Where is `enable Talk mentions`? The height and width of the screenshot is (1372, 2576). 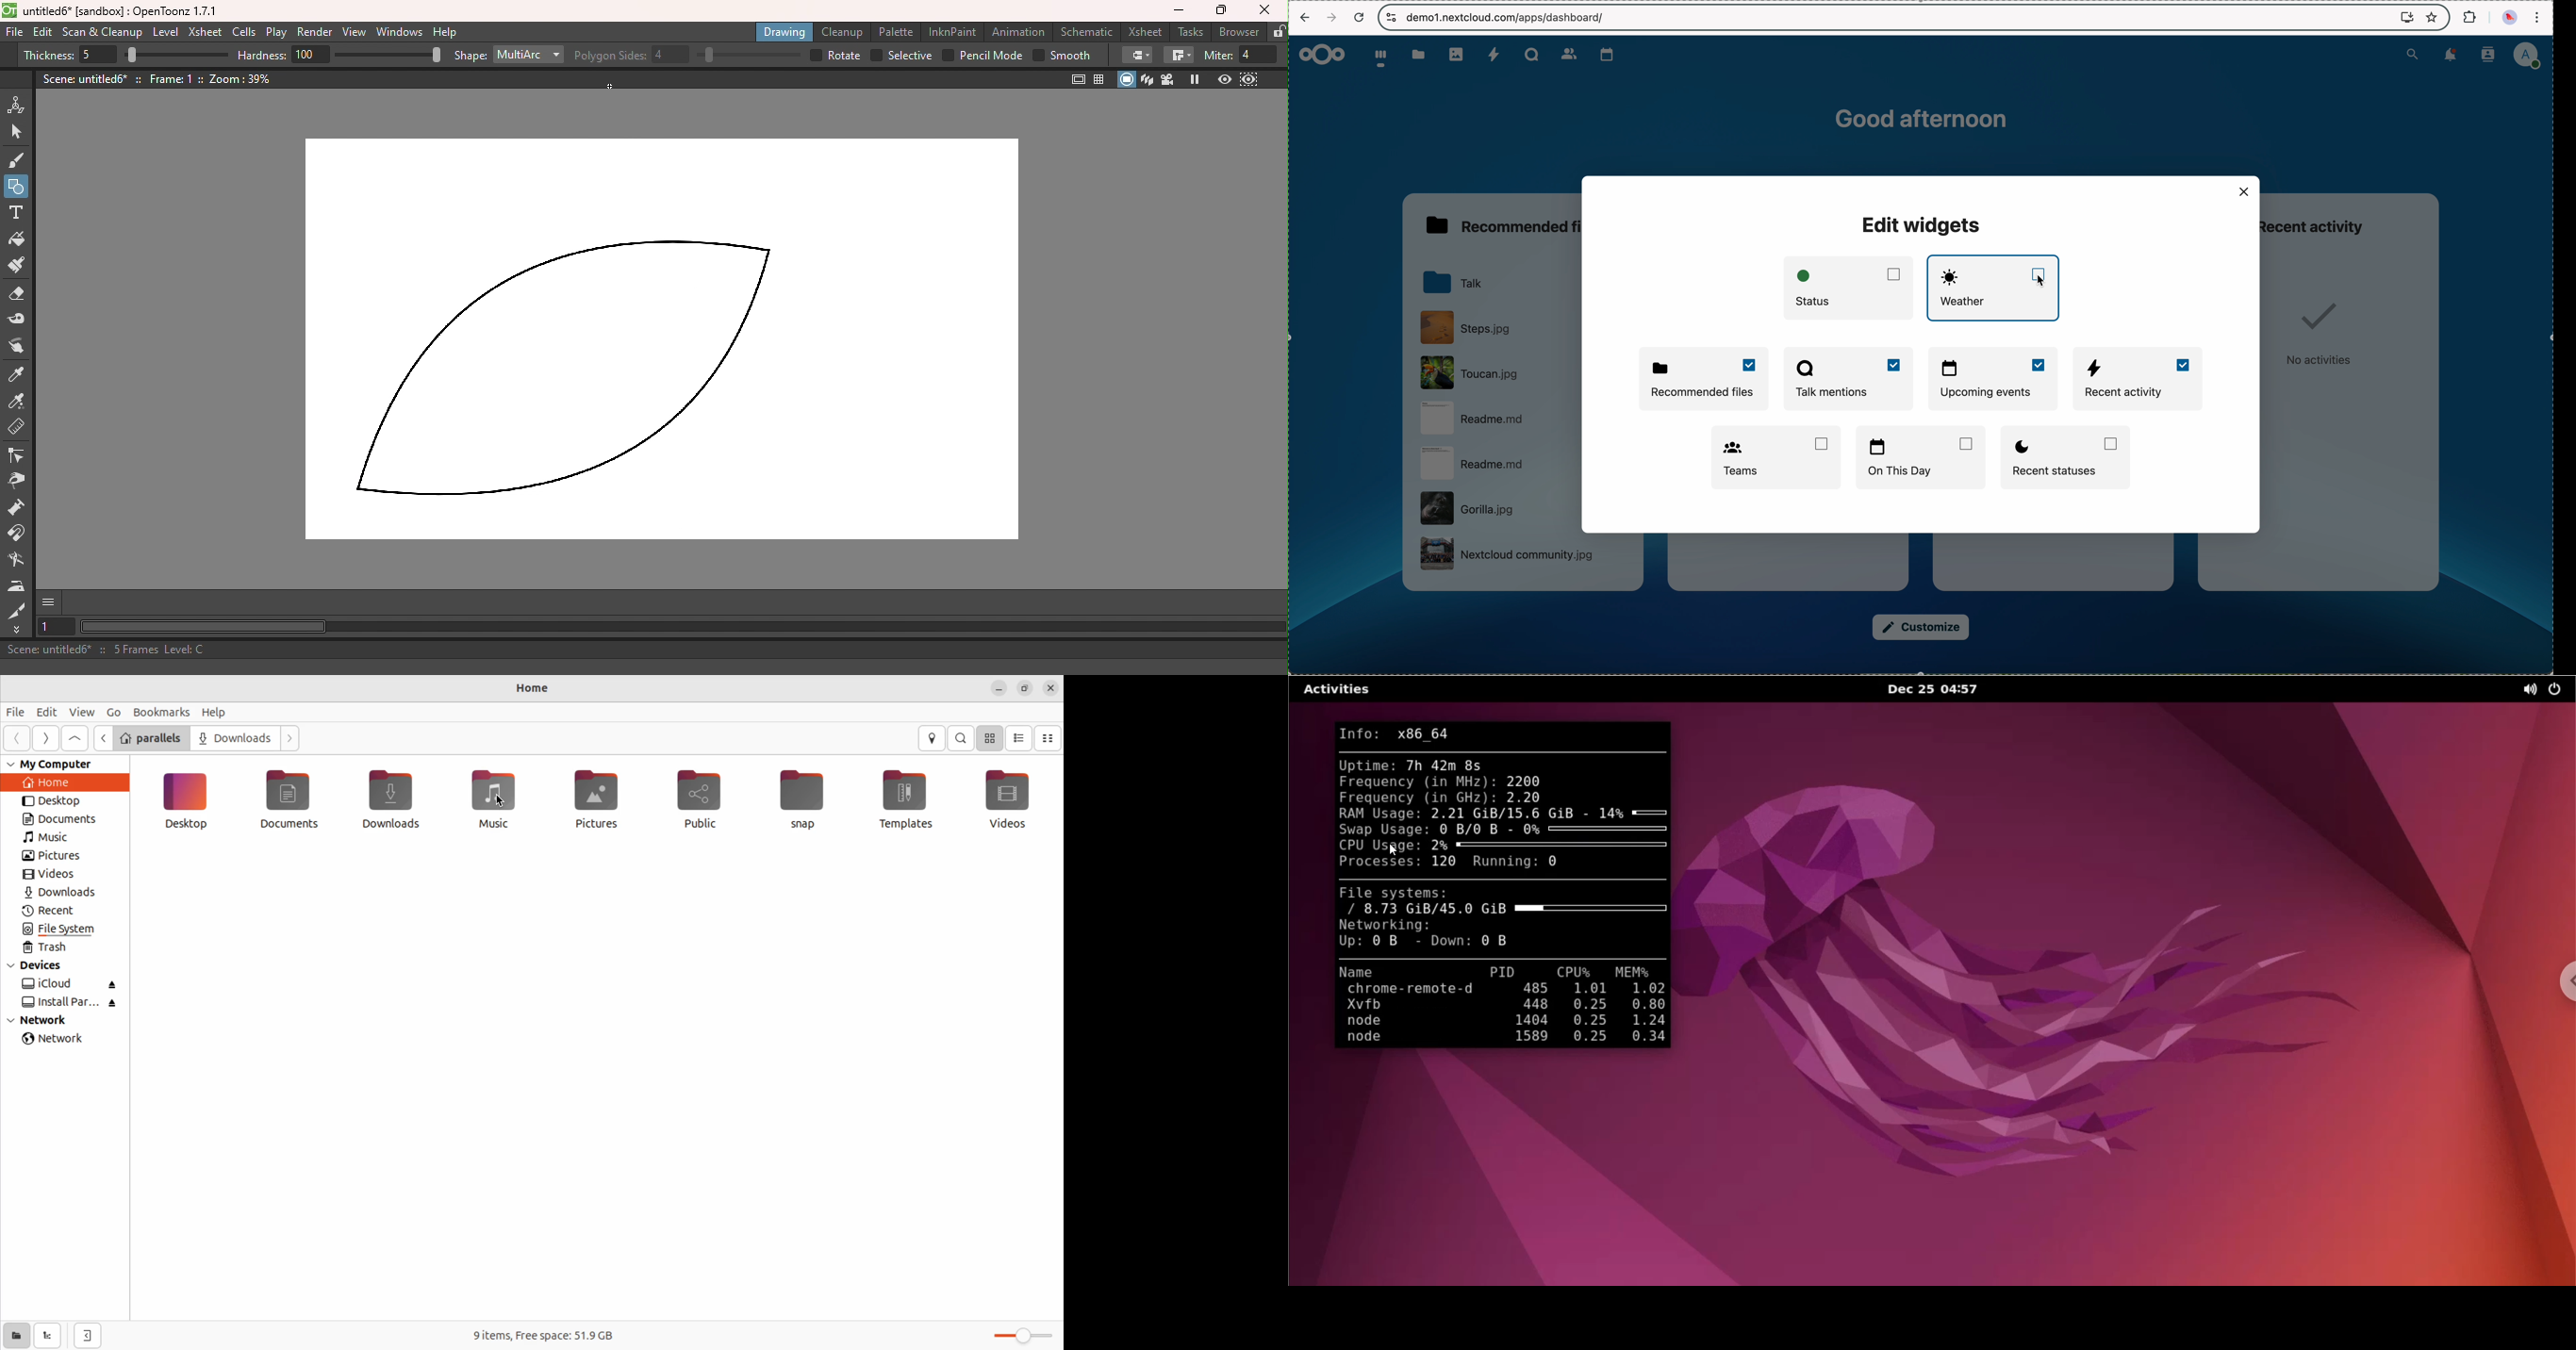 enable Talk mentions is located at coordinates (1849, 379).